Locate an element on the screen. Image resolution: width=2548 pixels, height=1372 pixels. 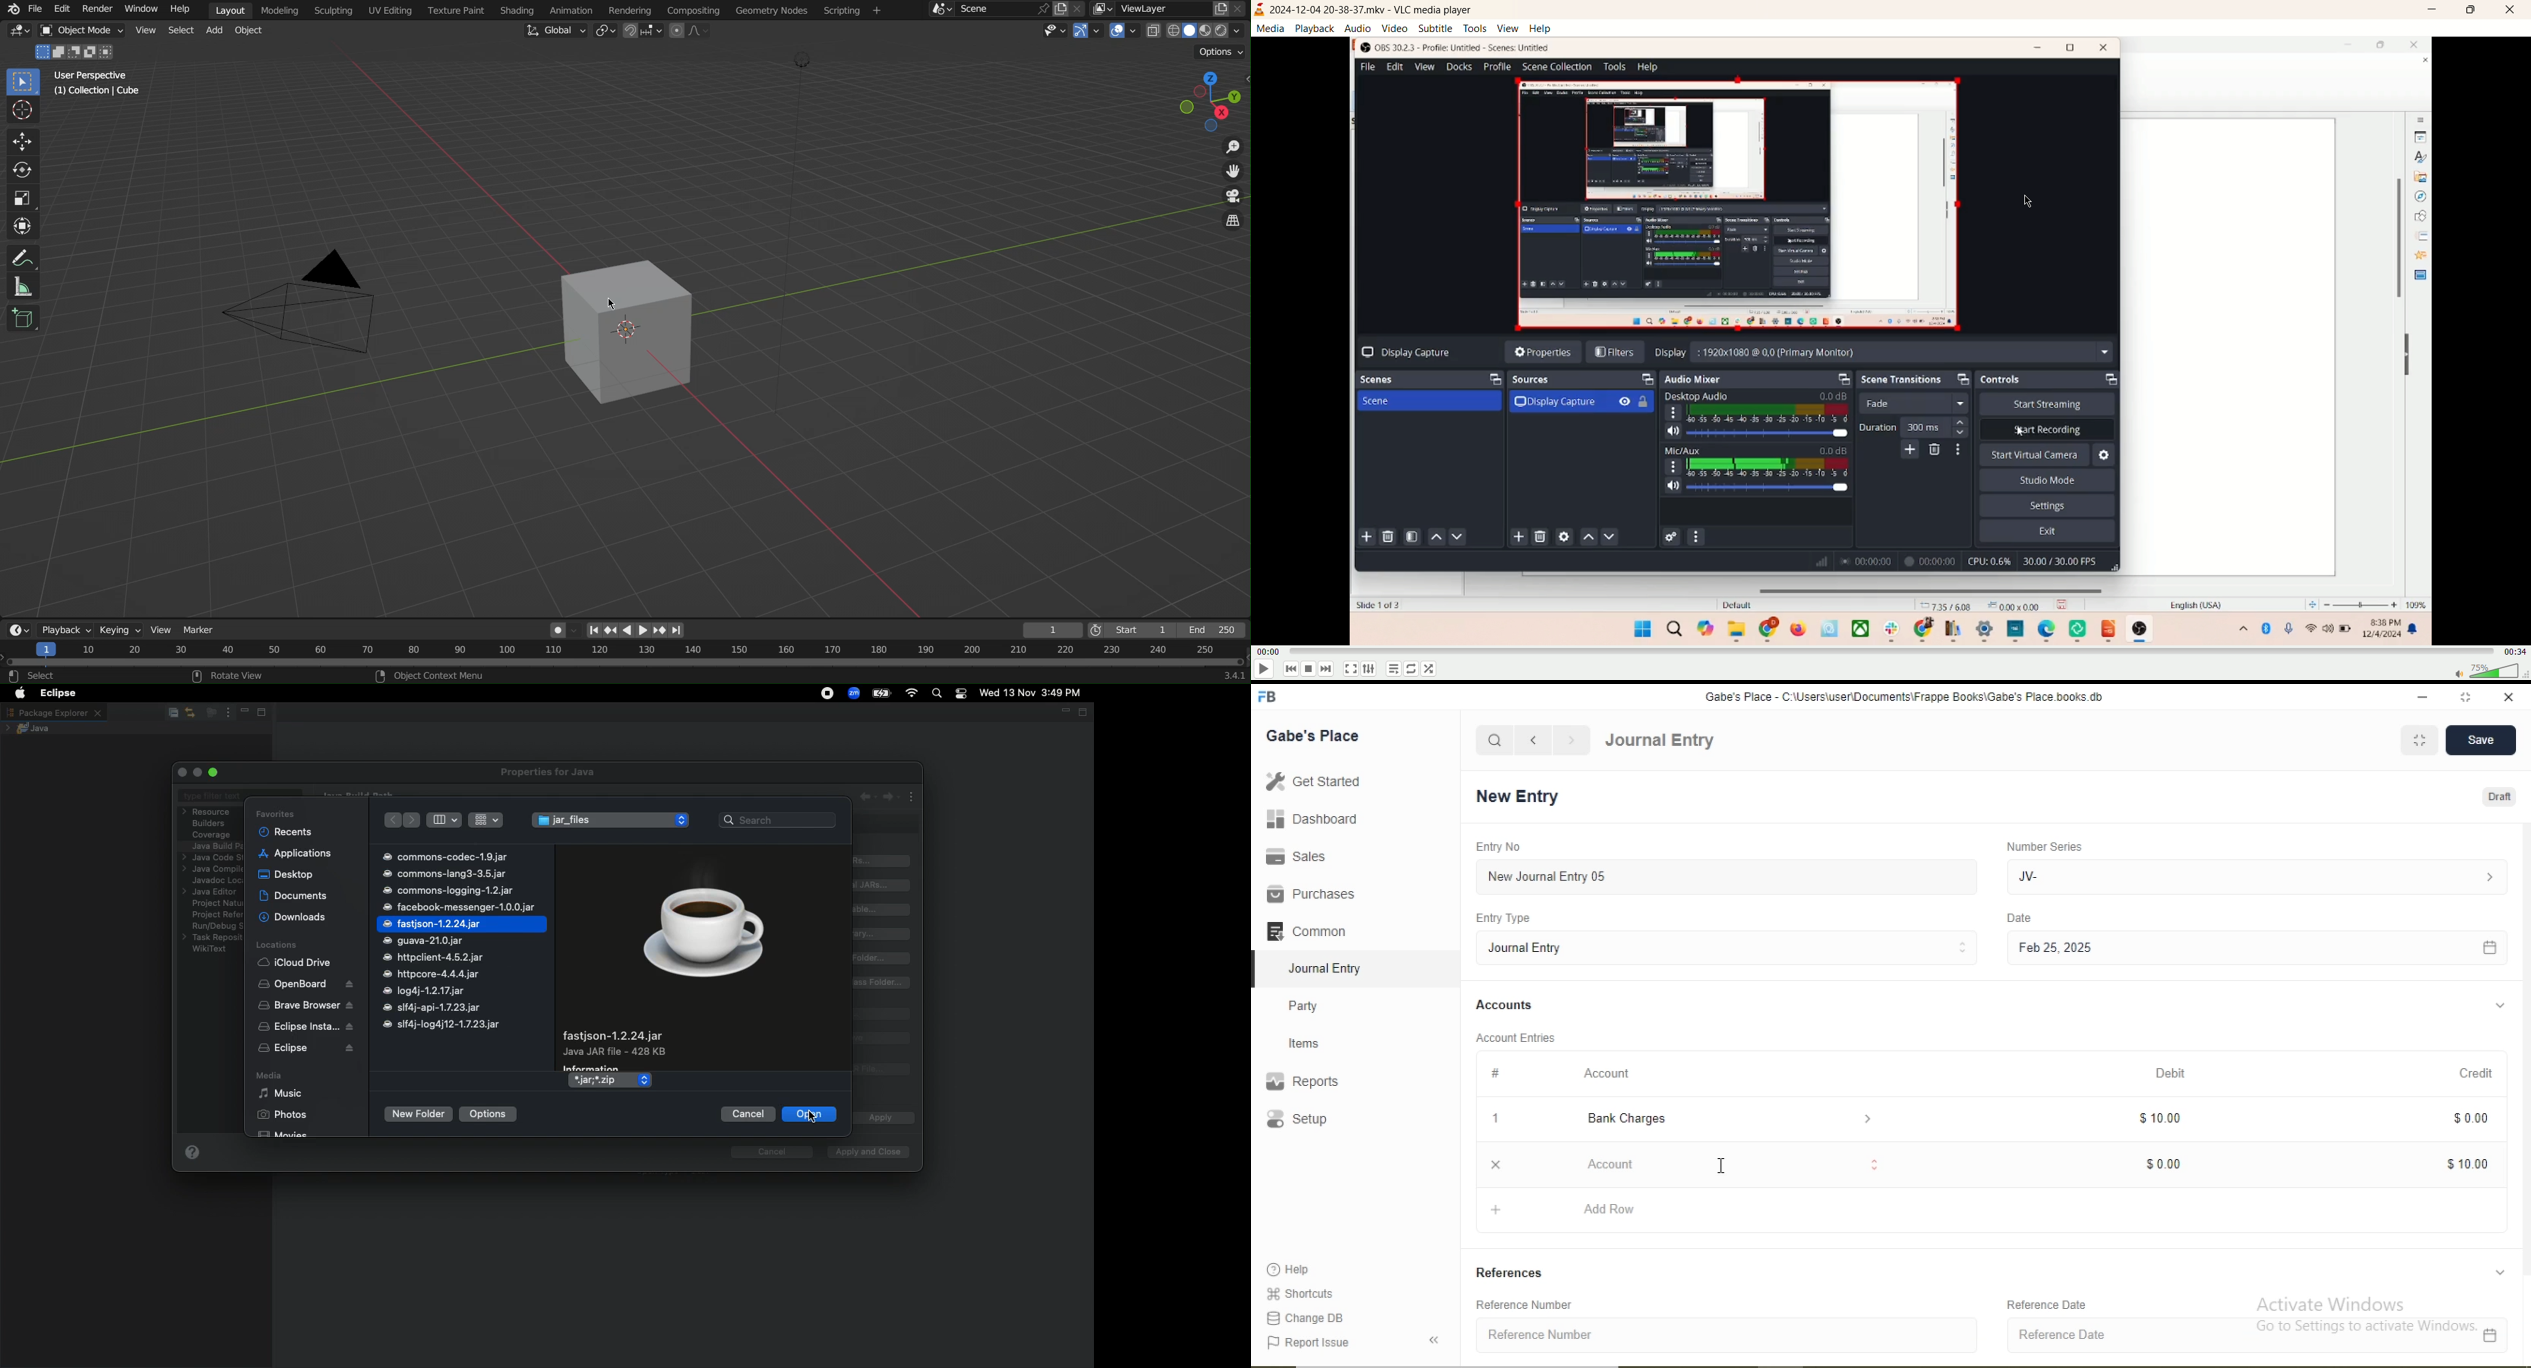
volume bar is located at coordinates (2479, 670).